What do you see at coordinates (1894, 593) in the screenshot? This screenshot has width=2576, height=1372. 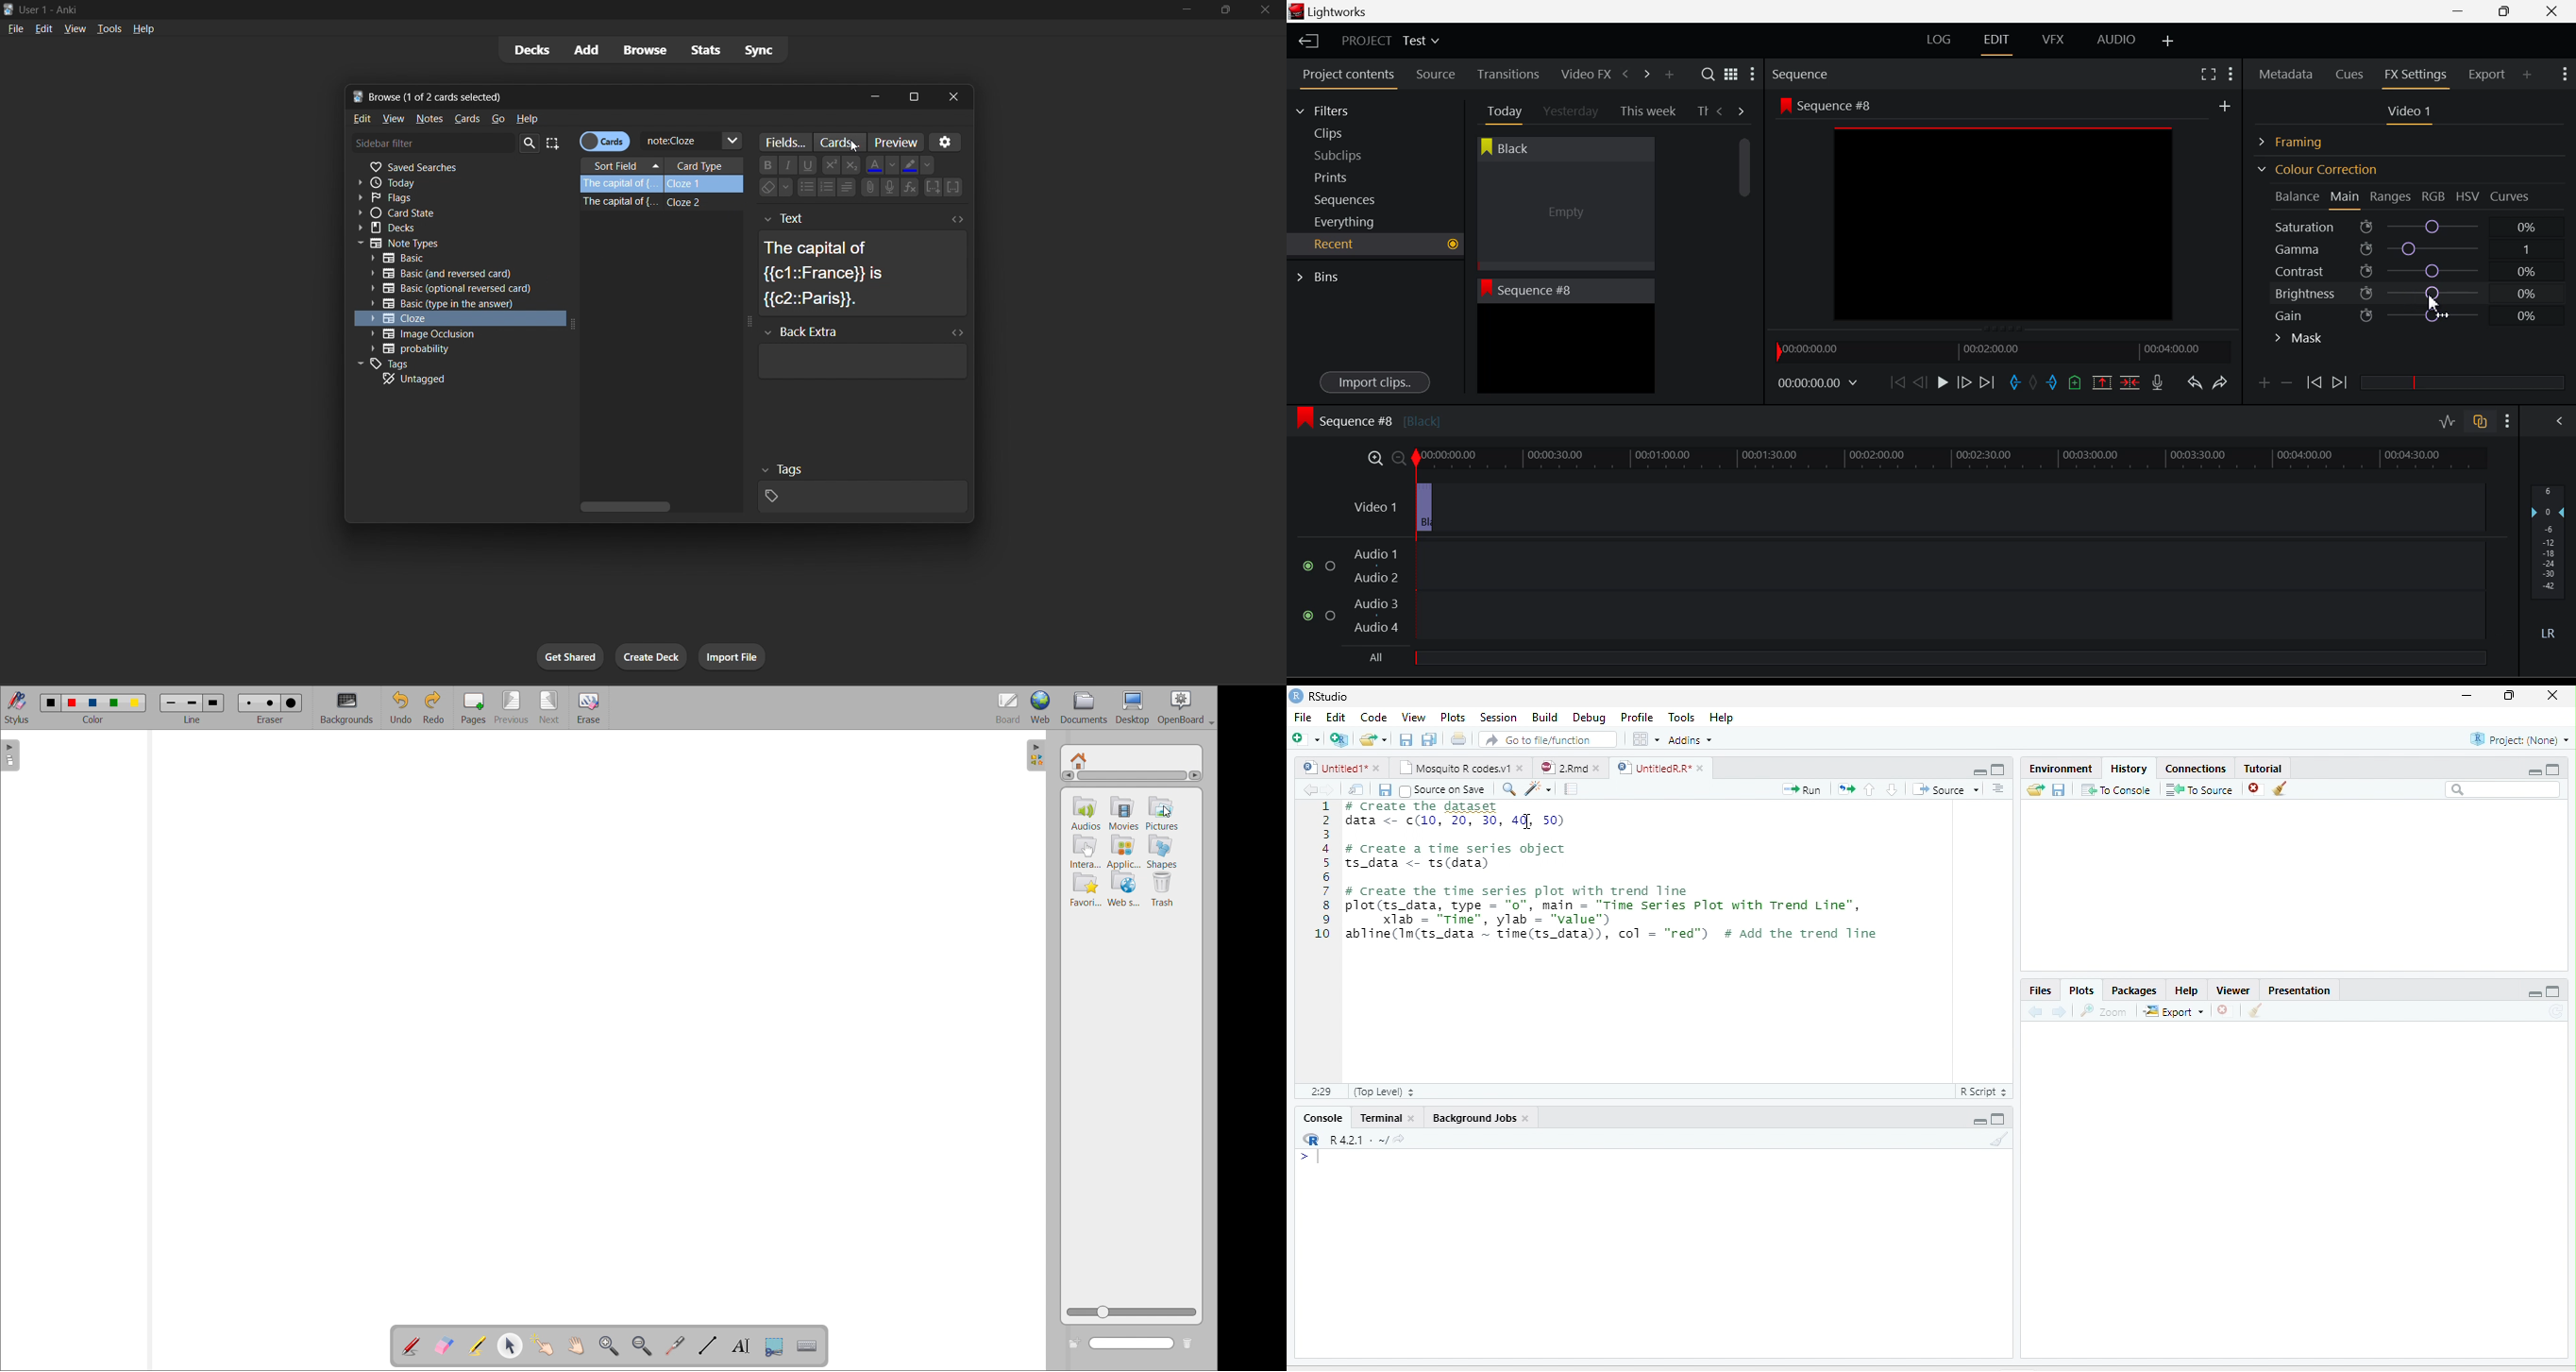 I see `Audio Input Fields` at bounding box center [1894, 593].